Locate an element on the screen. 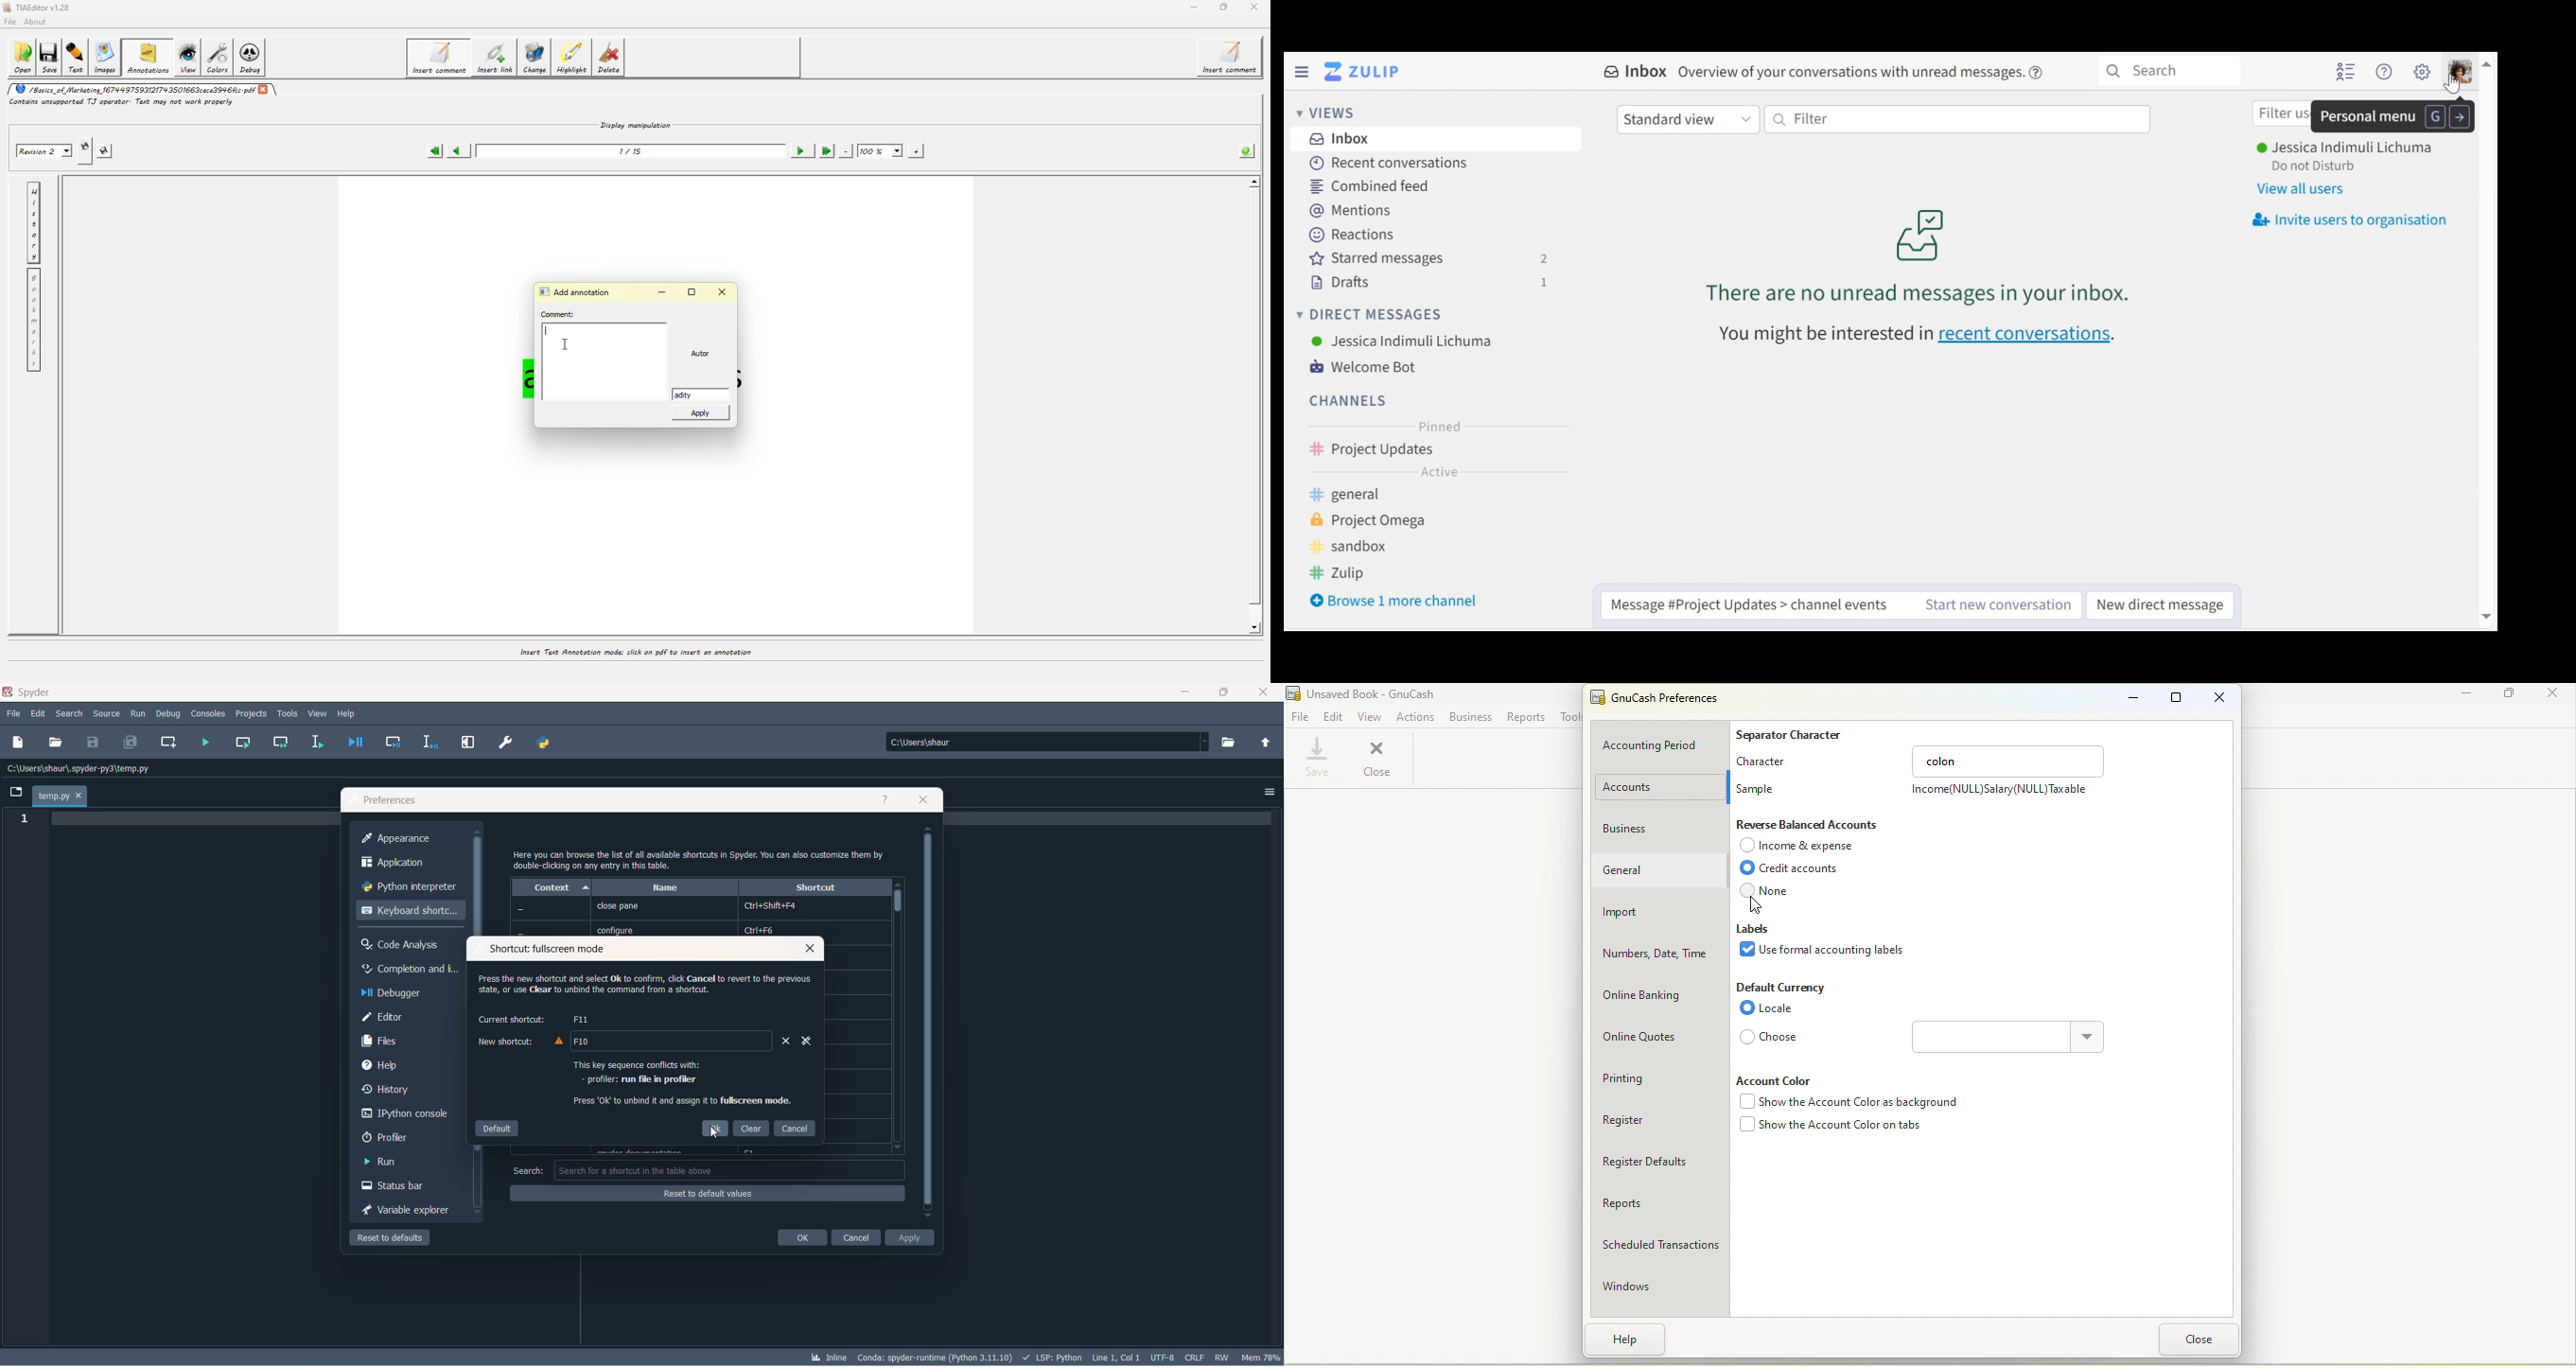  run is located at coordinates (138, 712).